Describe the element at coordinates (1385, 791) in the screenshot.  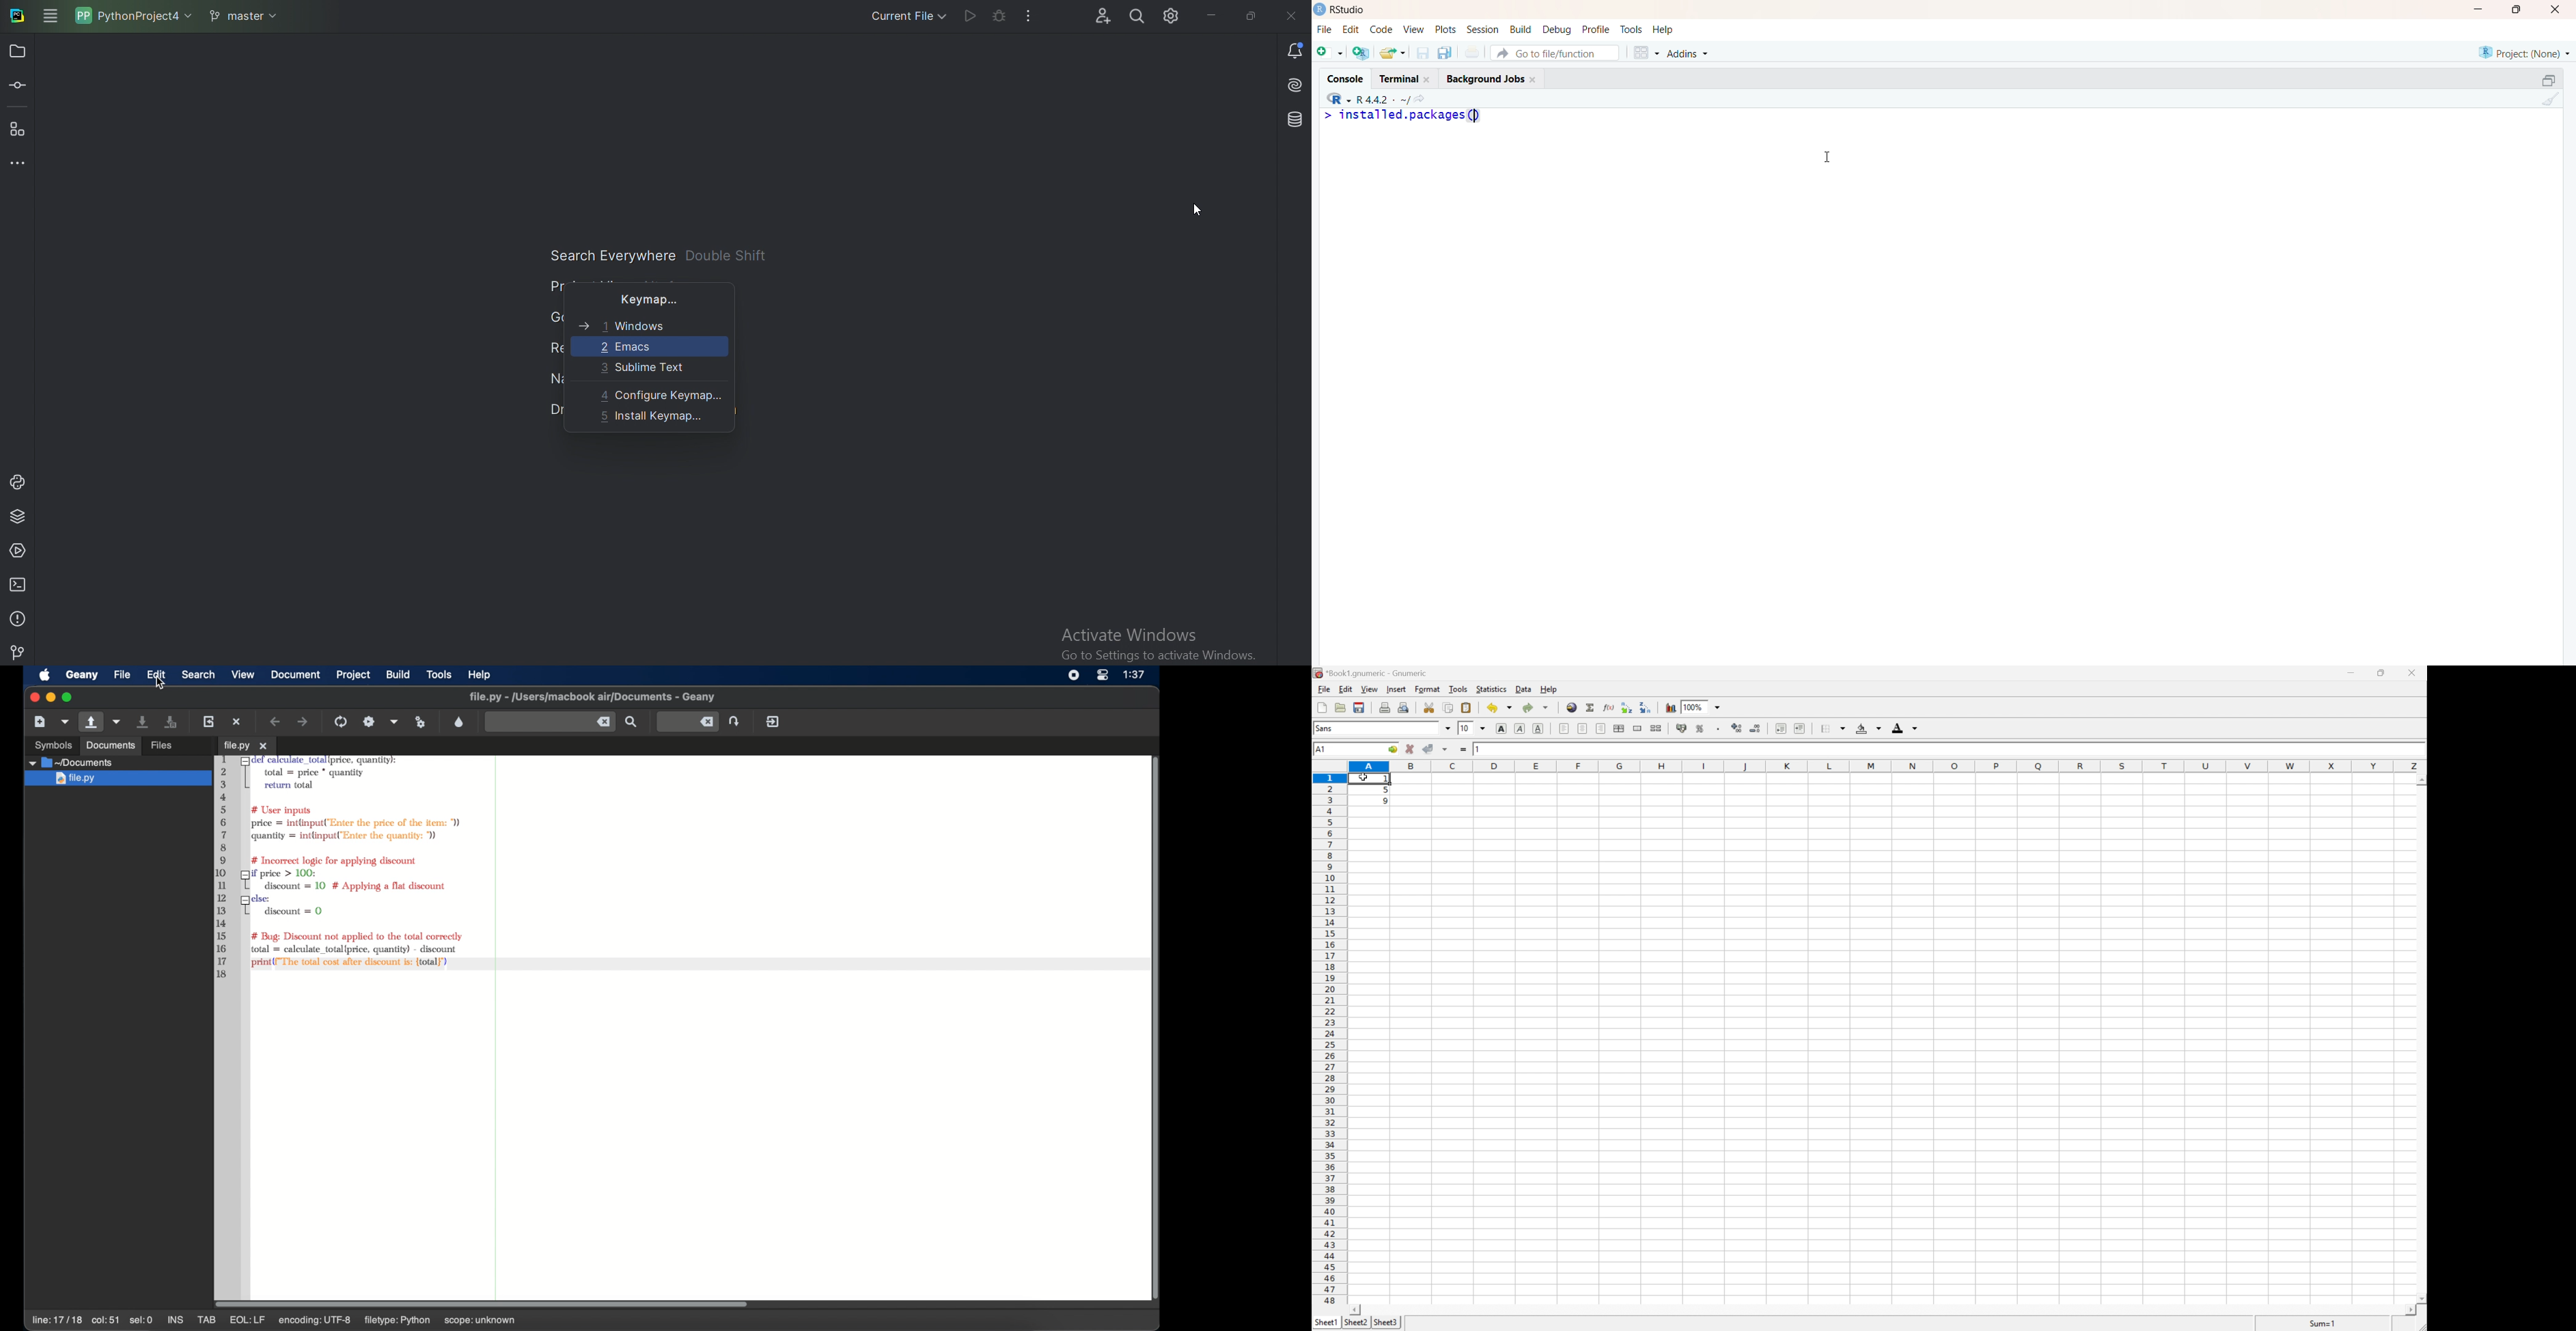
I see `5` at that location.